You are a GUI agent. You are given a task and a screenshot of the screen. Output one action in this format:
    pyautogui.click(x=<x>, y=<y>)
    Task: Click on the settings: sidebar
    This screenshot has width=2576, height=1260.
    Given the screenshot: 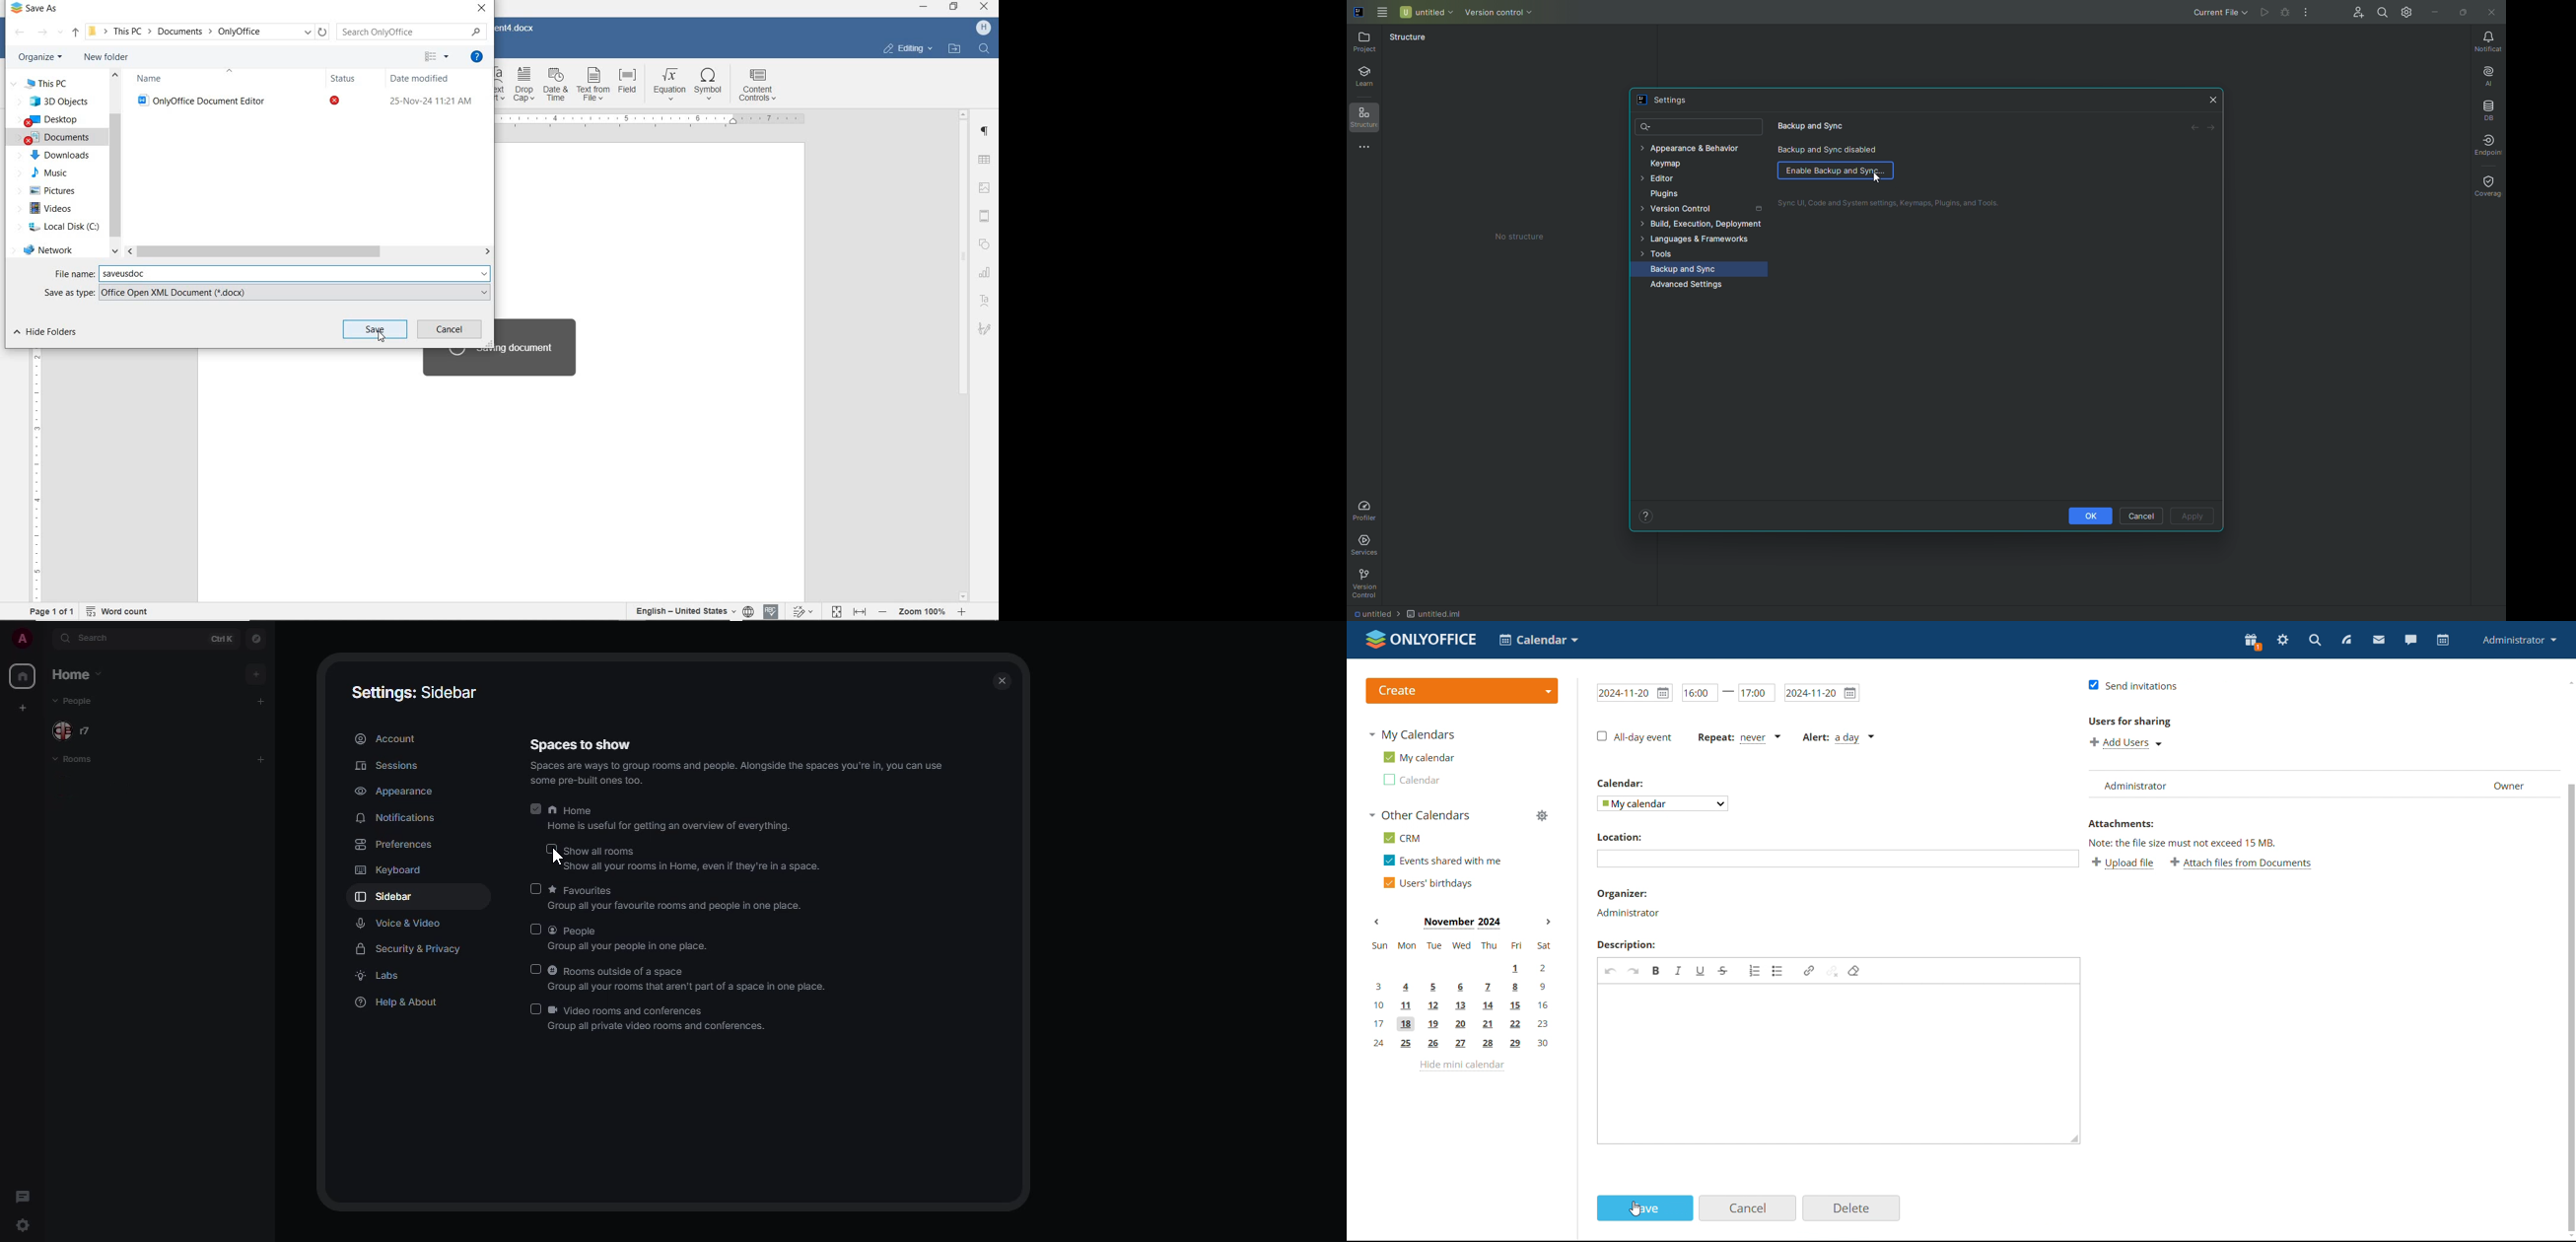 What is the action you would take?
    pyautogui.click(x=418, y=693)
    